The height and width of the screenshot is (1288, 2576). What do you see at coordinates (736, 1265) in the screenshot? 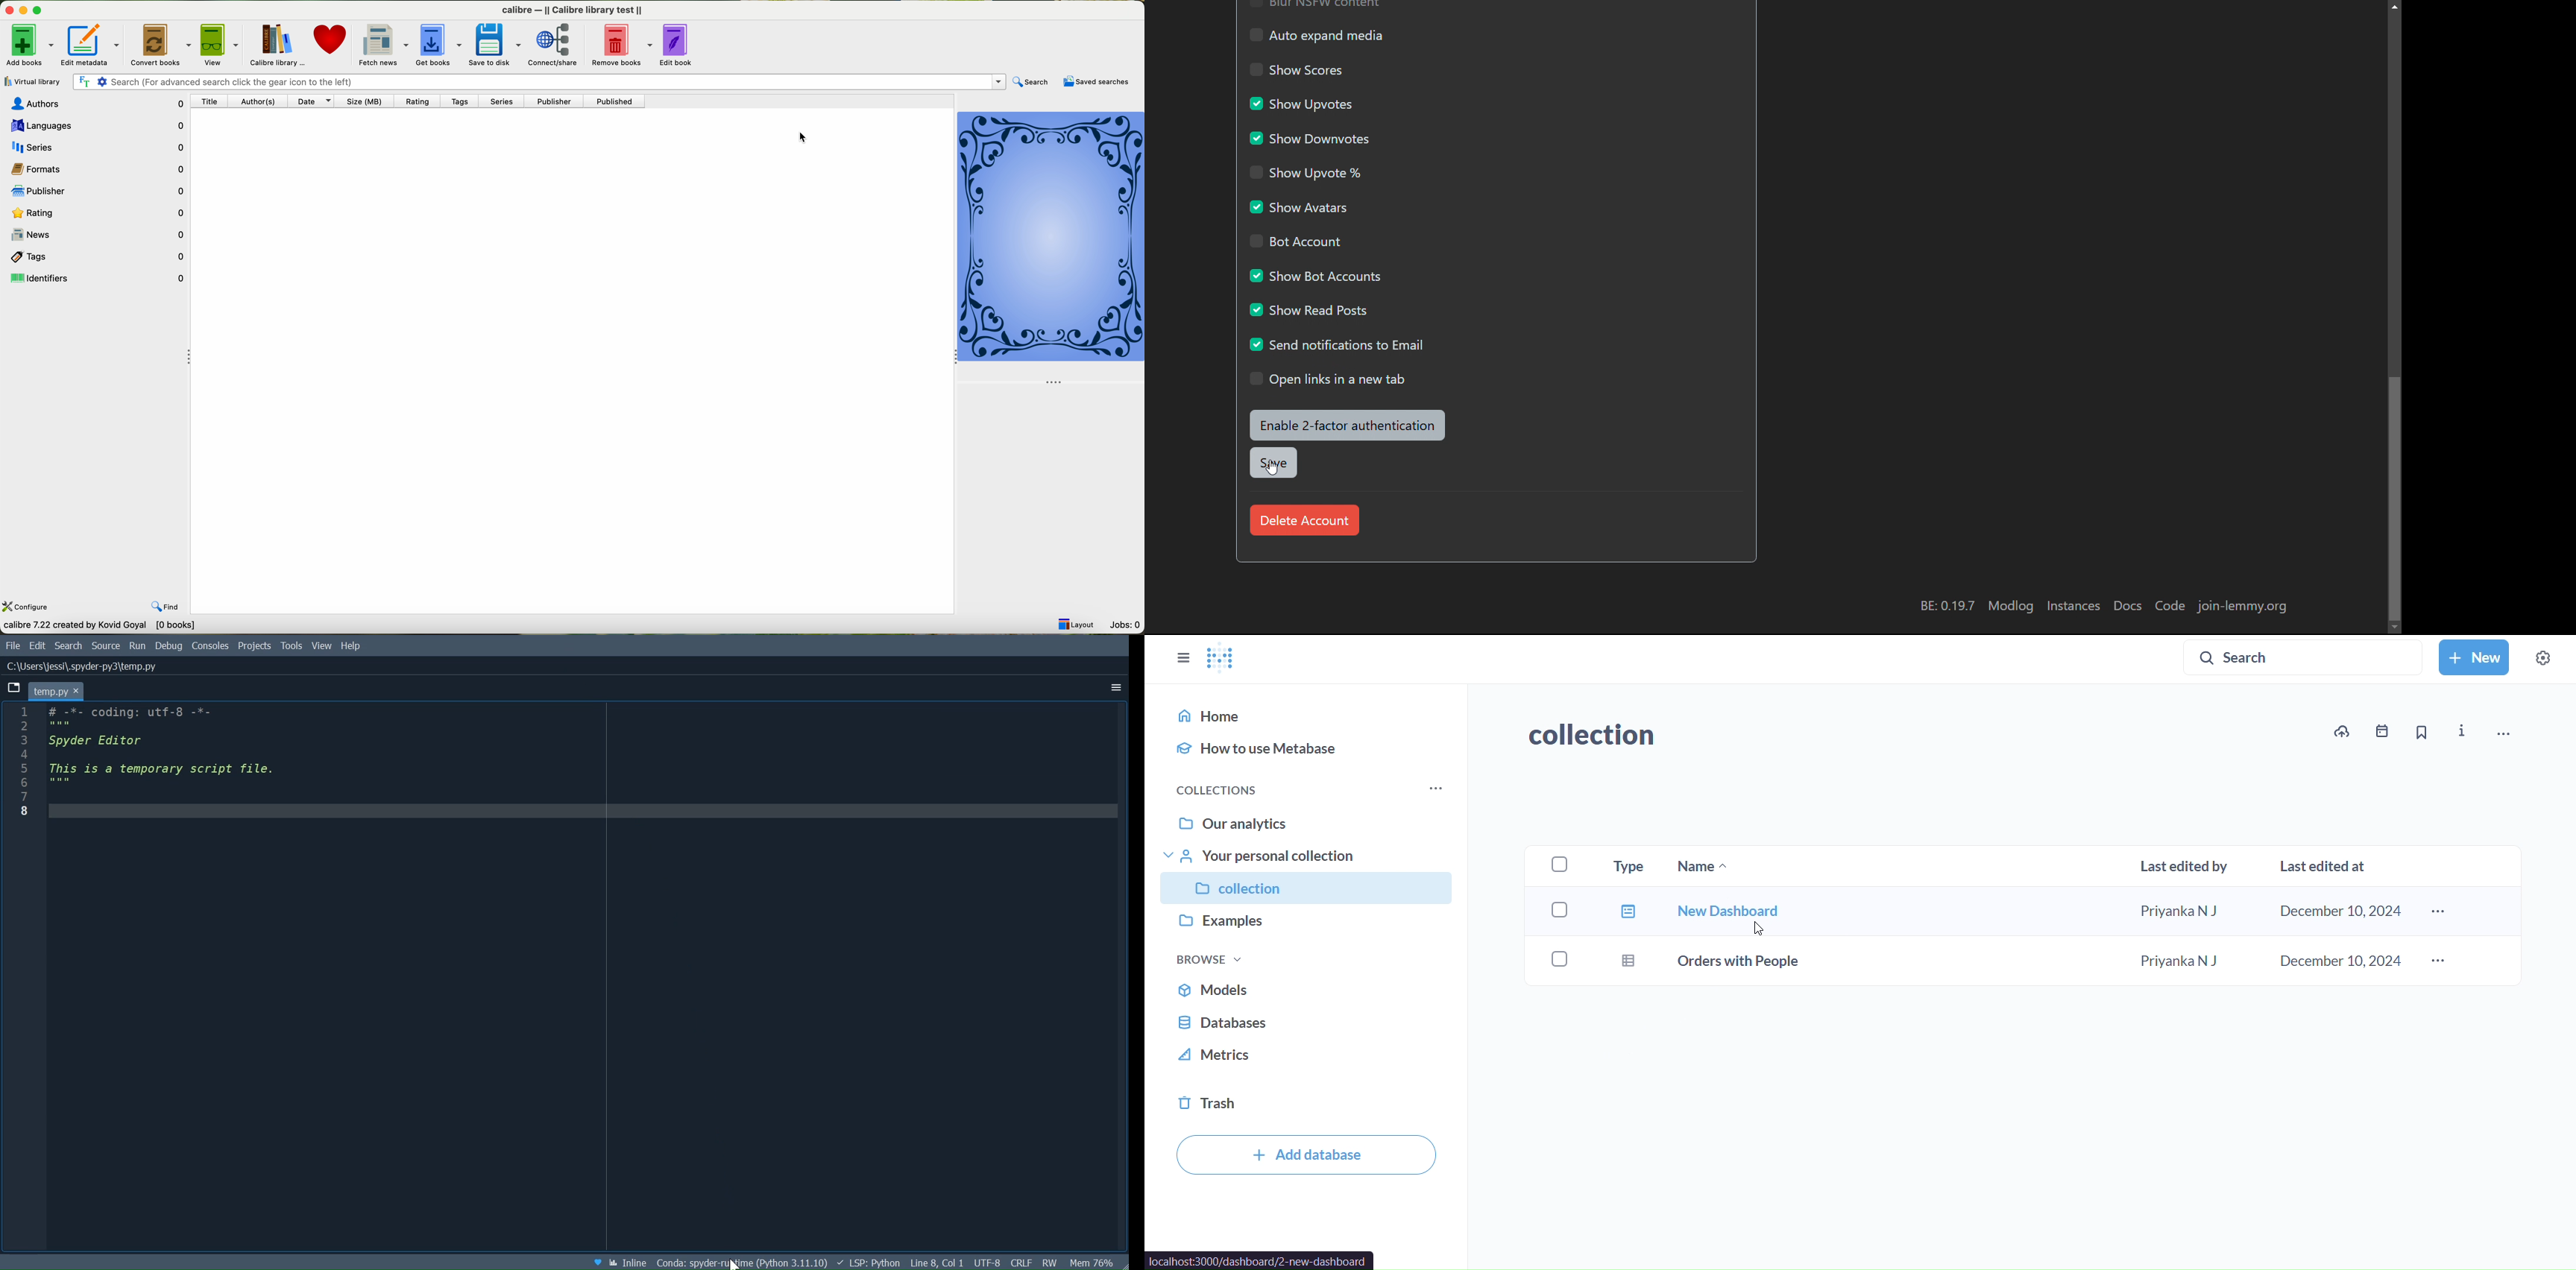
I see `Cursor` at bounding box center [736, 1265].